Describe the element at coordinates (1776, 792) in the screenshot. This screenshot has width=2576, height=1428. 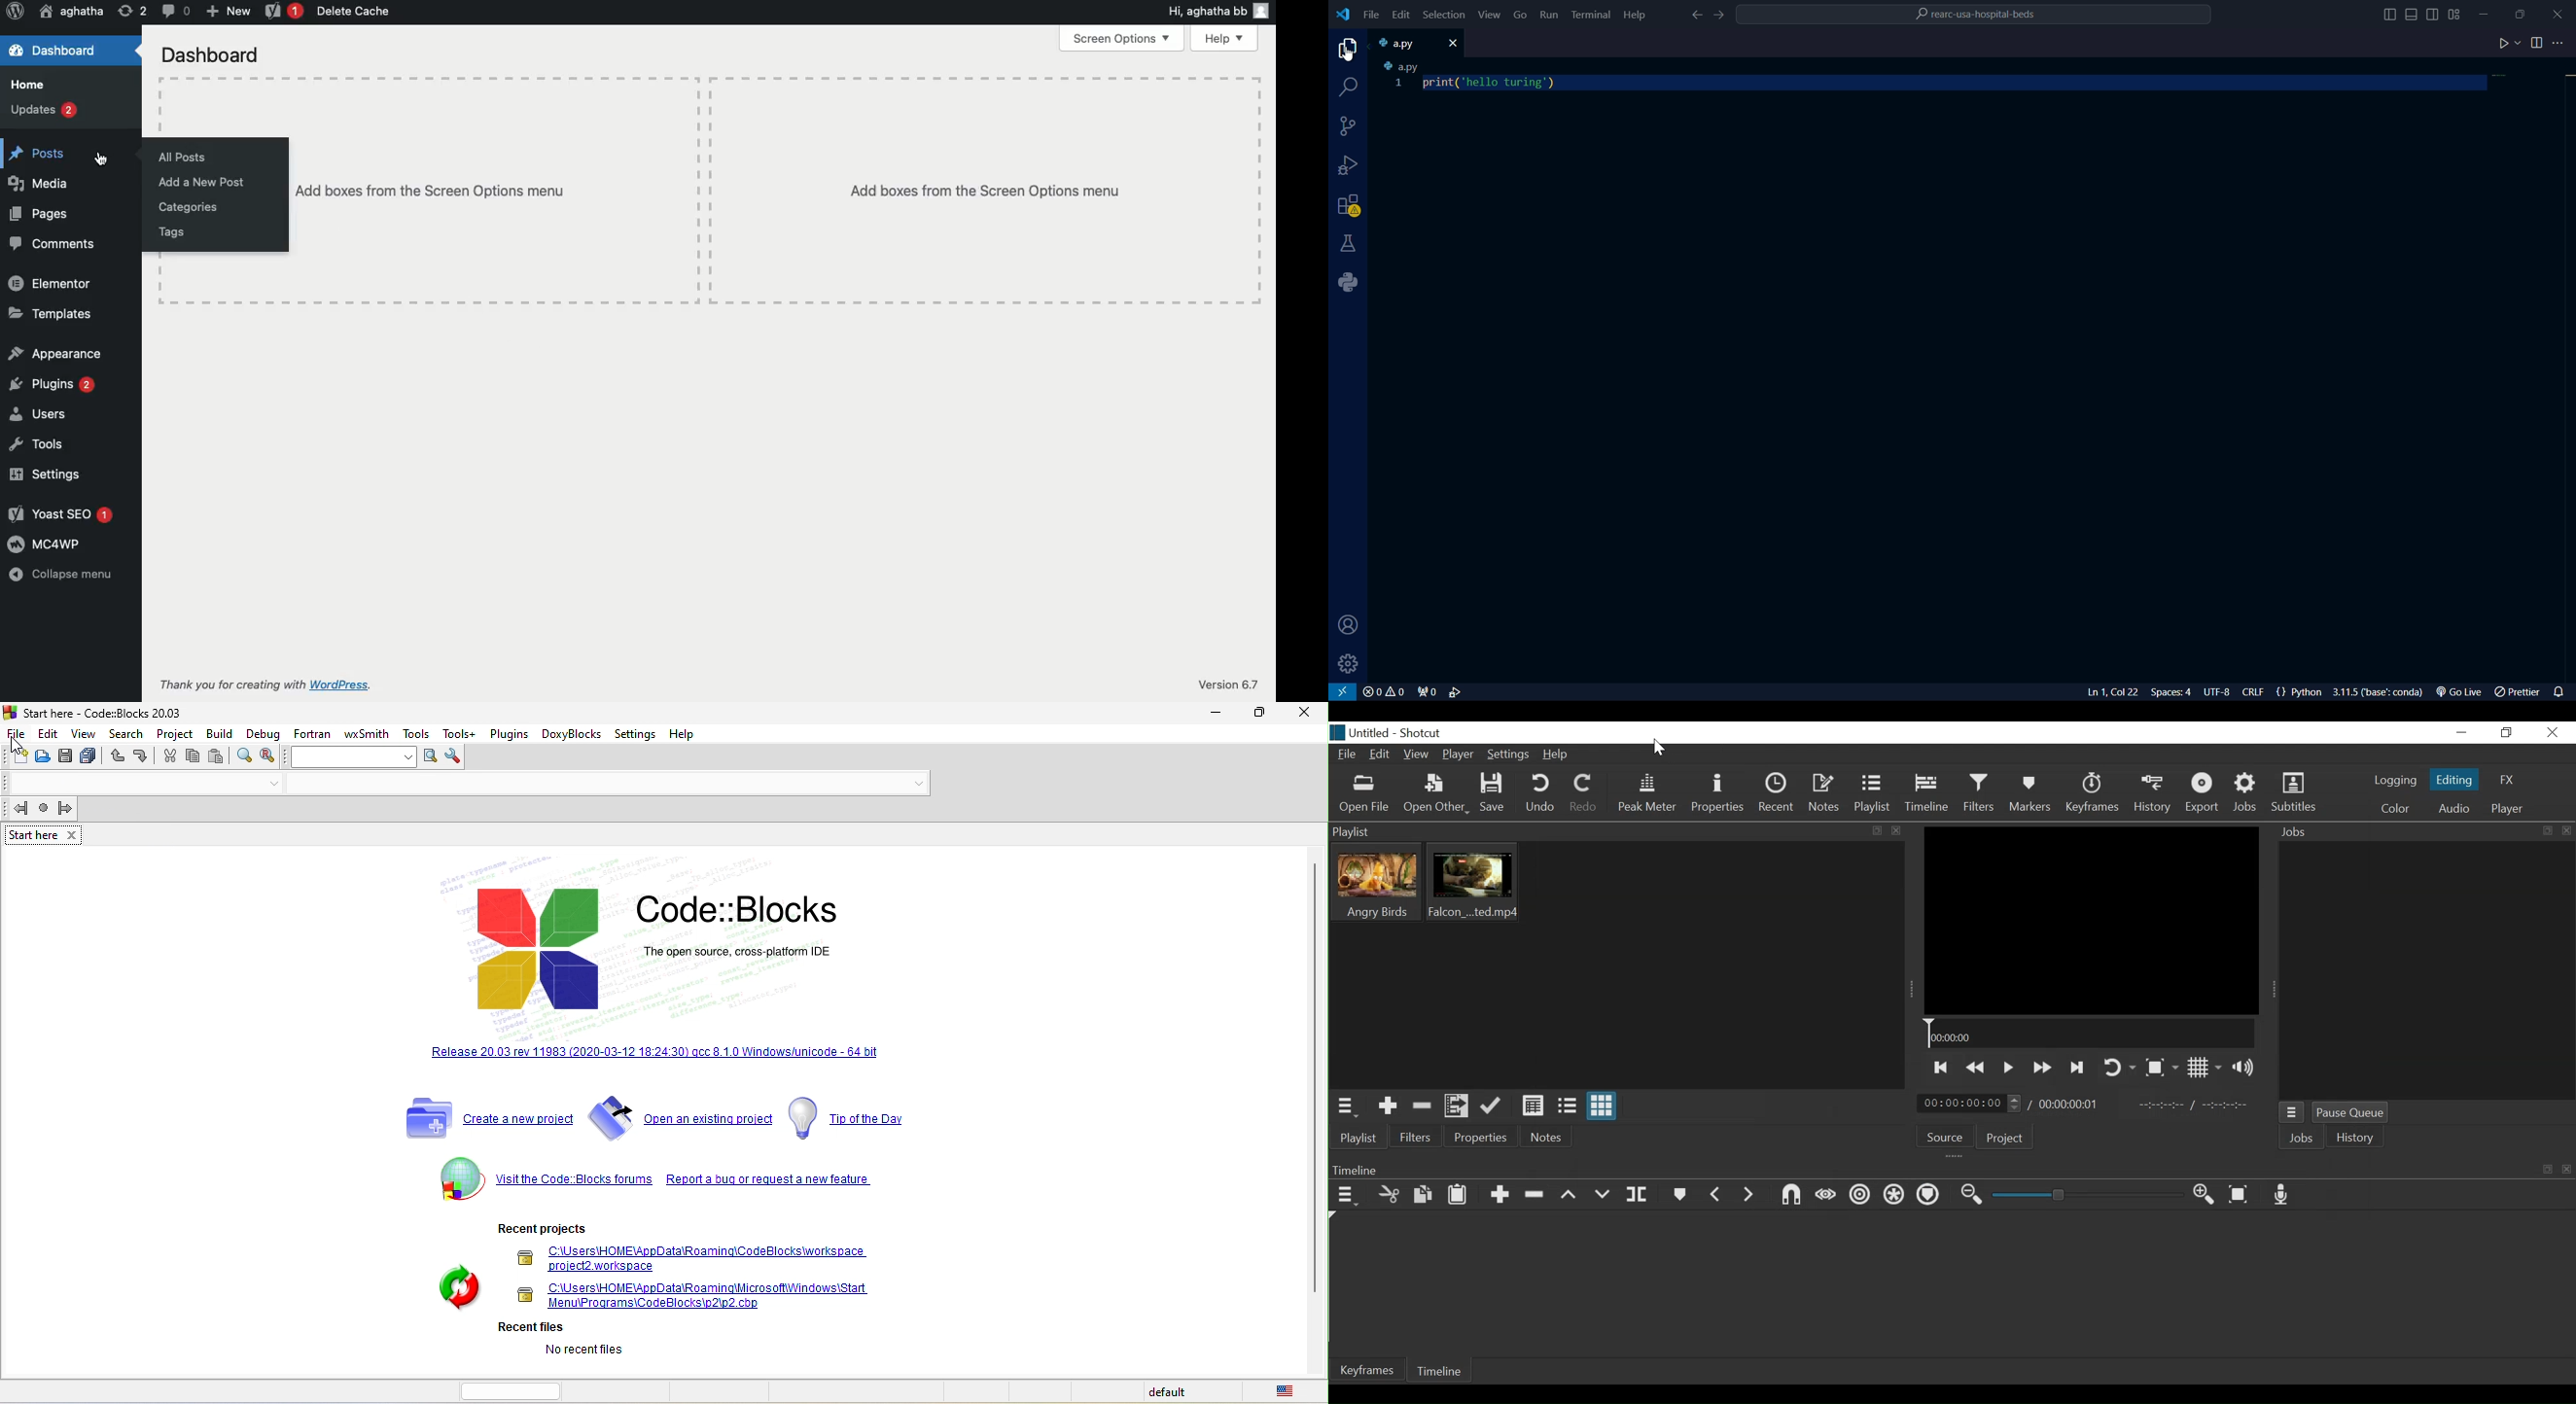
I see `Recent` at that location.